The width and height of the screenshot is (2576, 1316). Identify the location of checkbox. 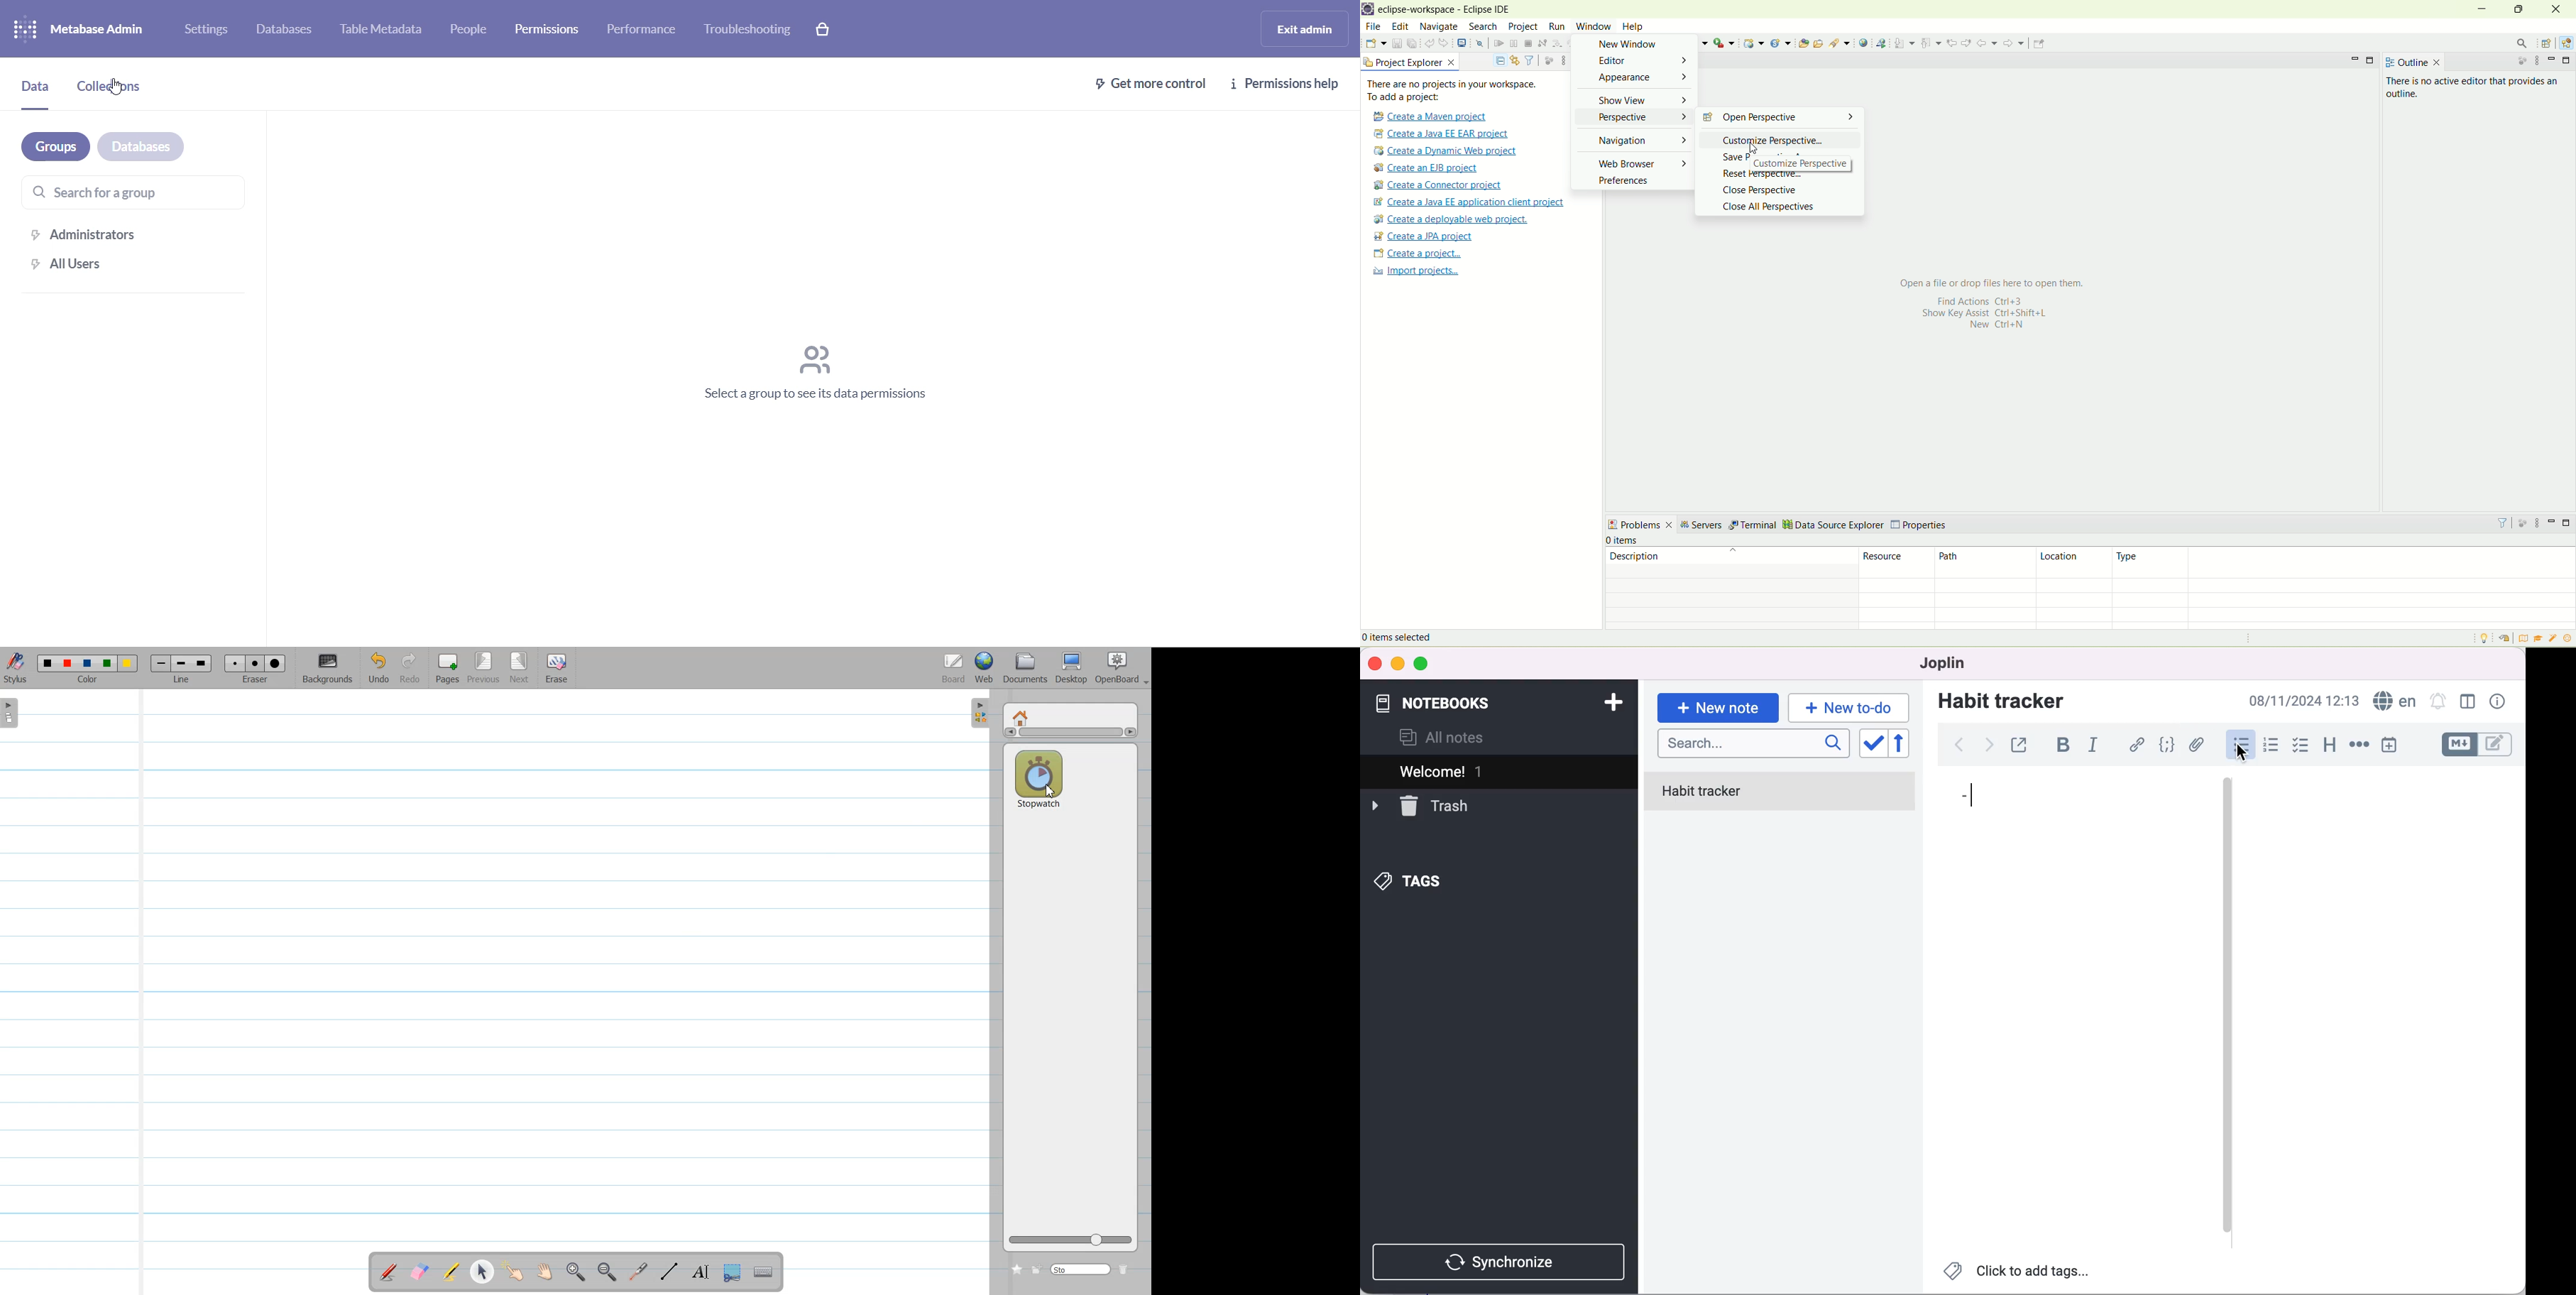
(2301, 747).